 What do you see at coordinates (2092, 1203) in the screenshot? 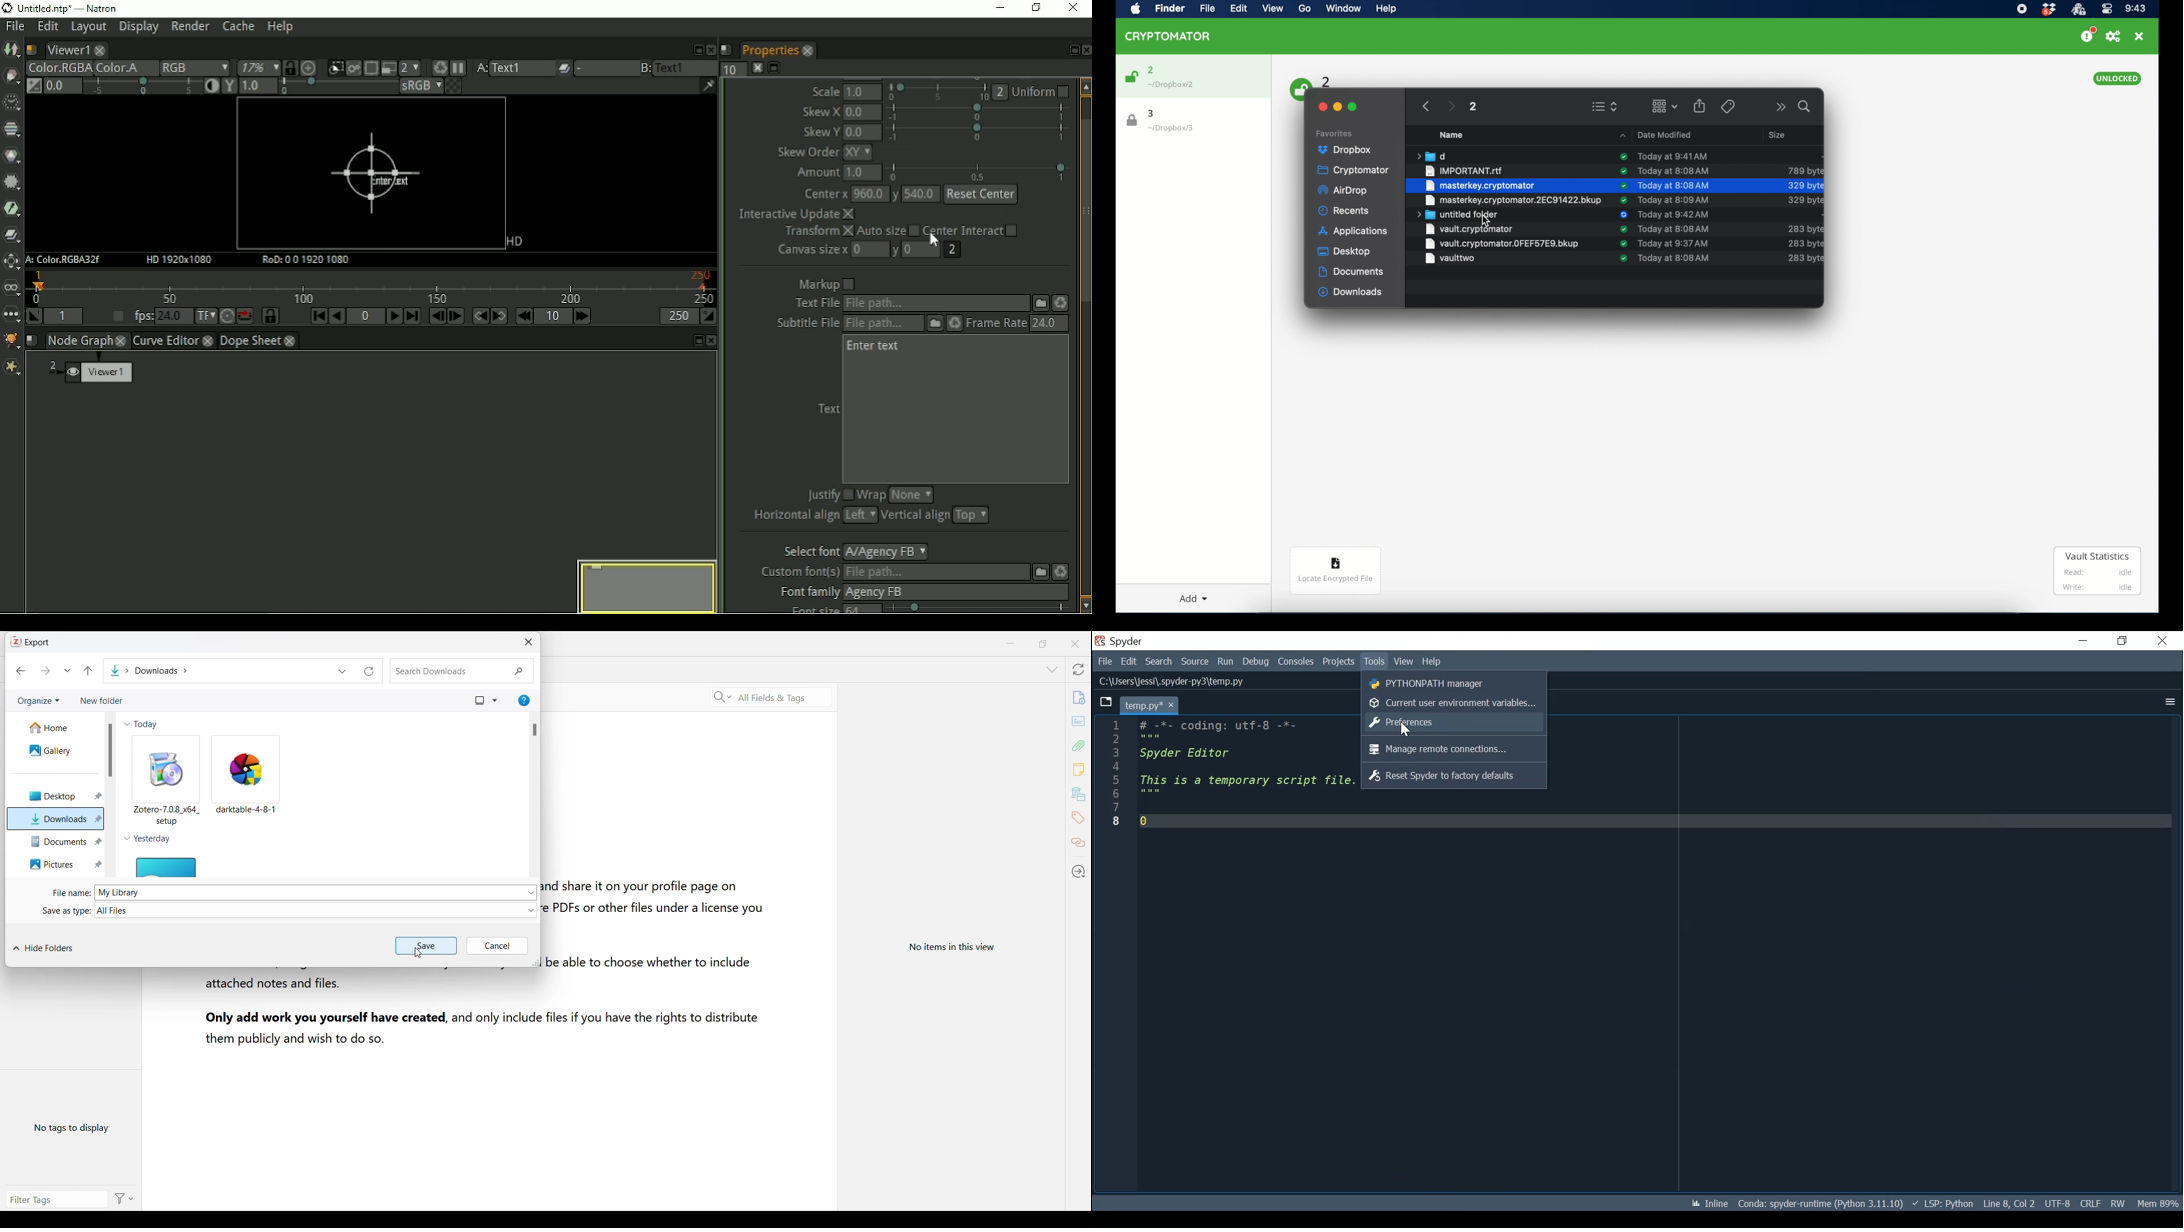
I see `File EQL Status` at bounding box center [2092, 1203].